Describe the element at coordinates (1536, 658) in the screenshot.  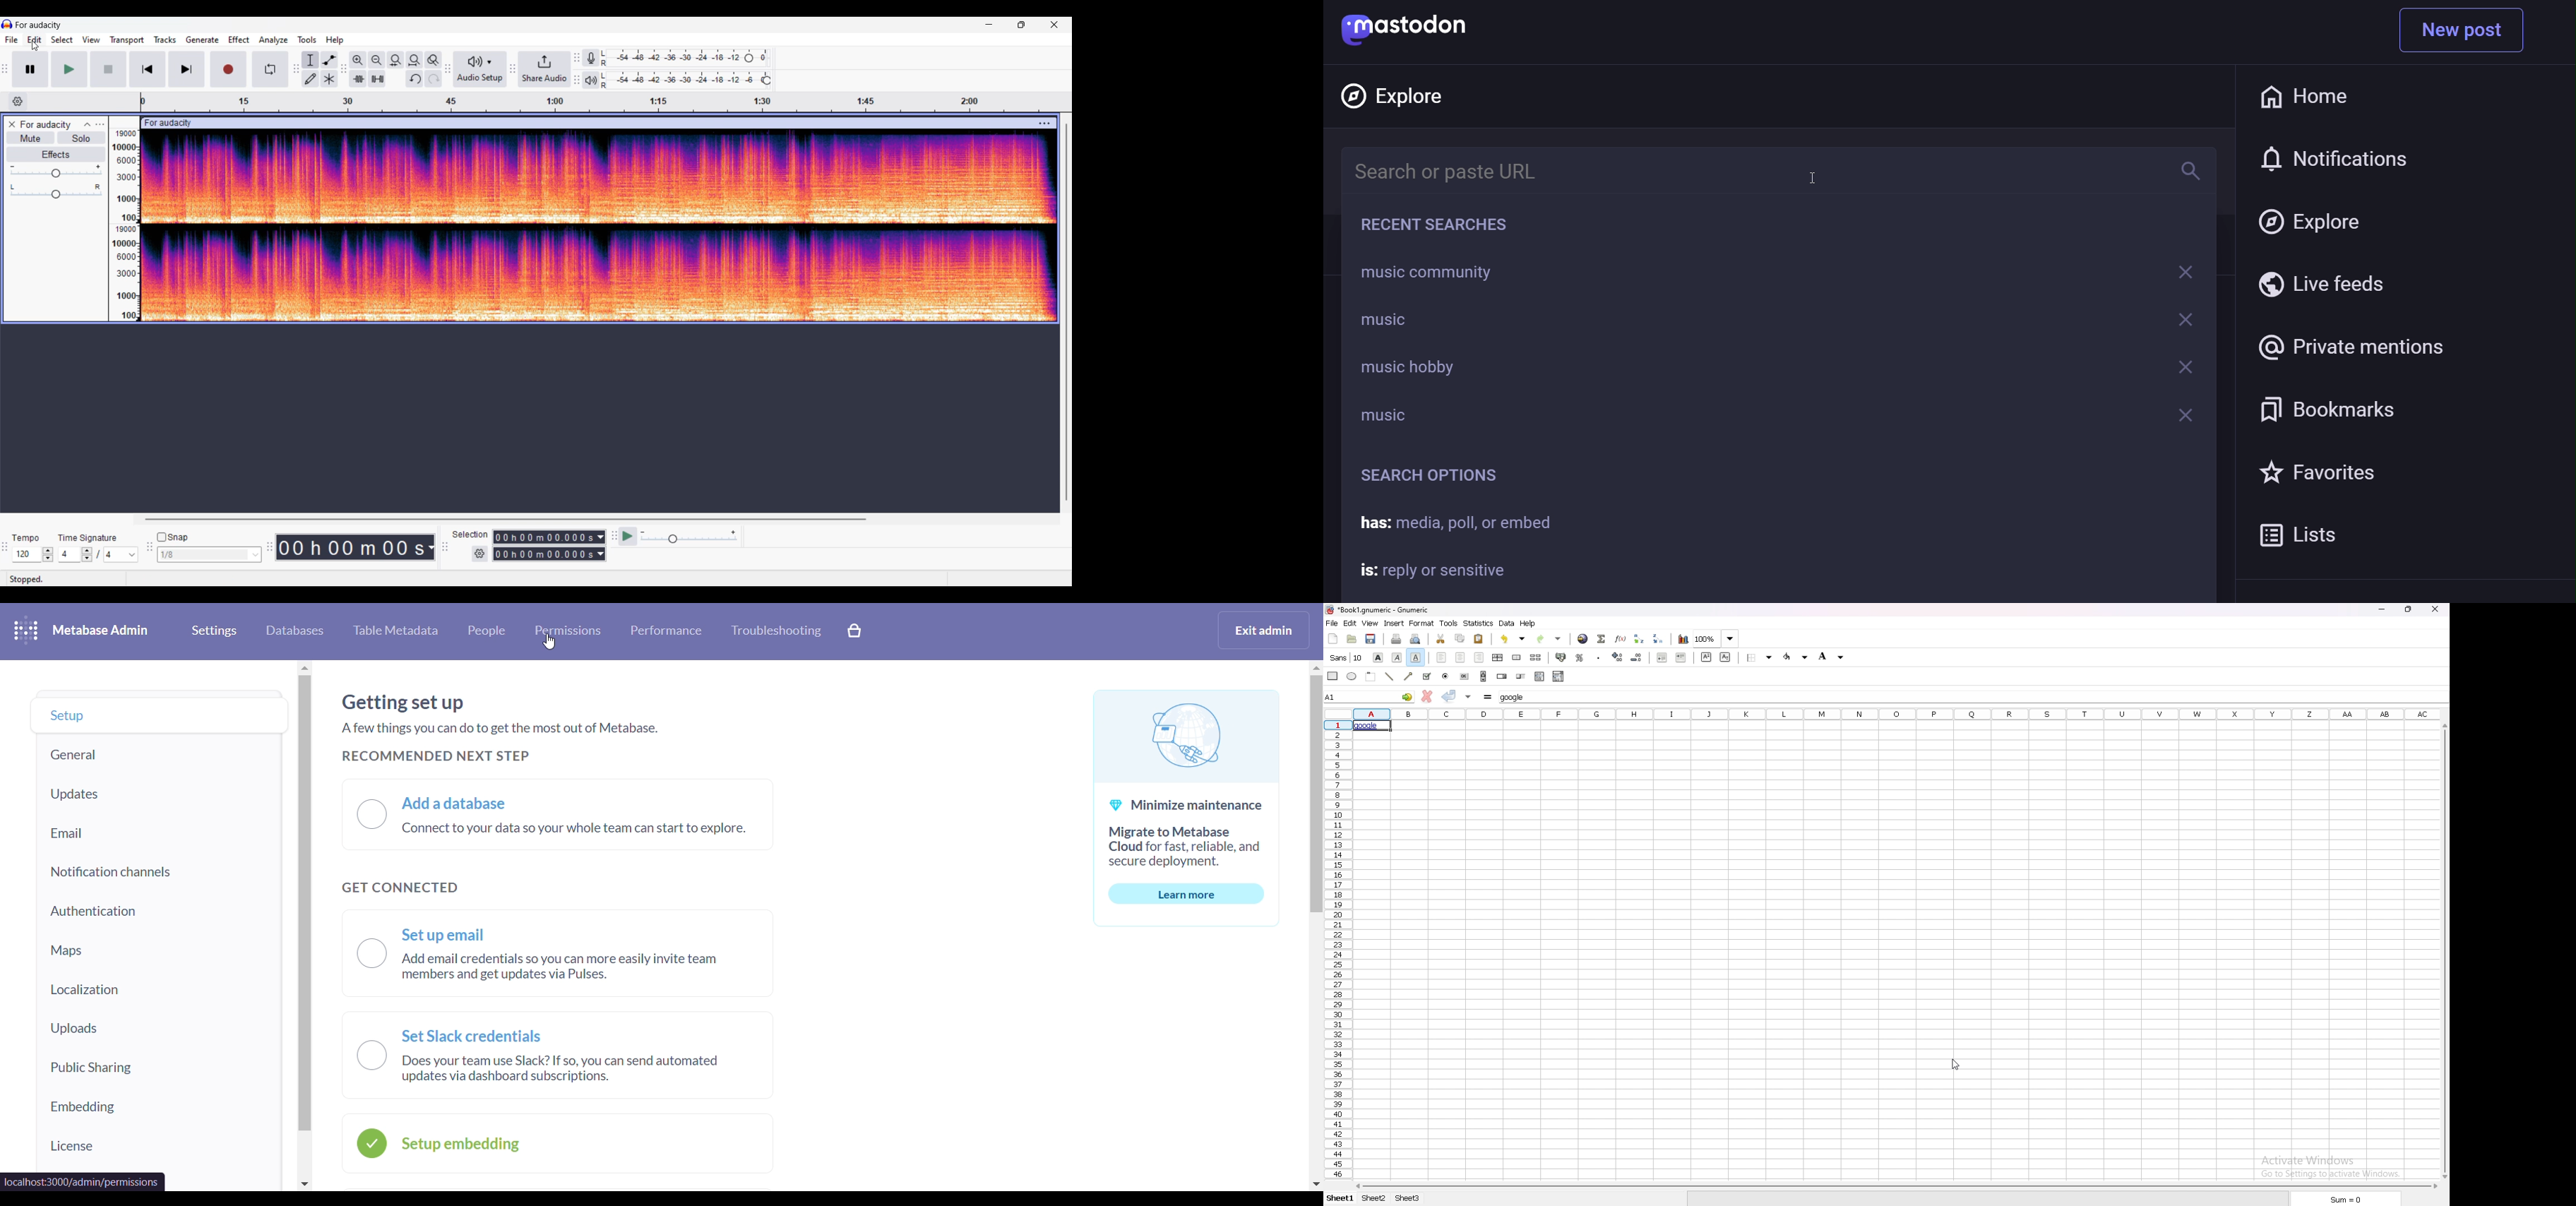
I see `split merged cell` at that location.